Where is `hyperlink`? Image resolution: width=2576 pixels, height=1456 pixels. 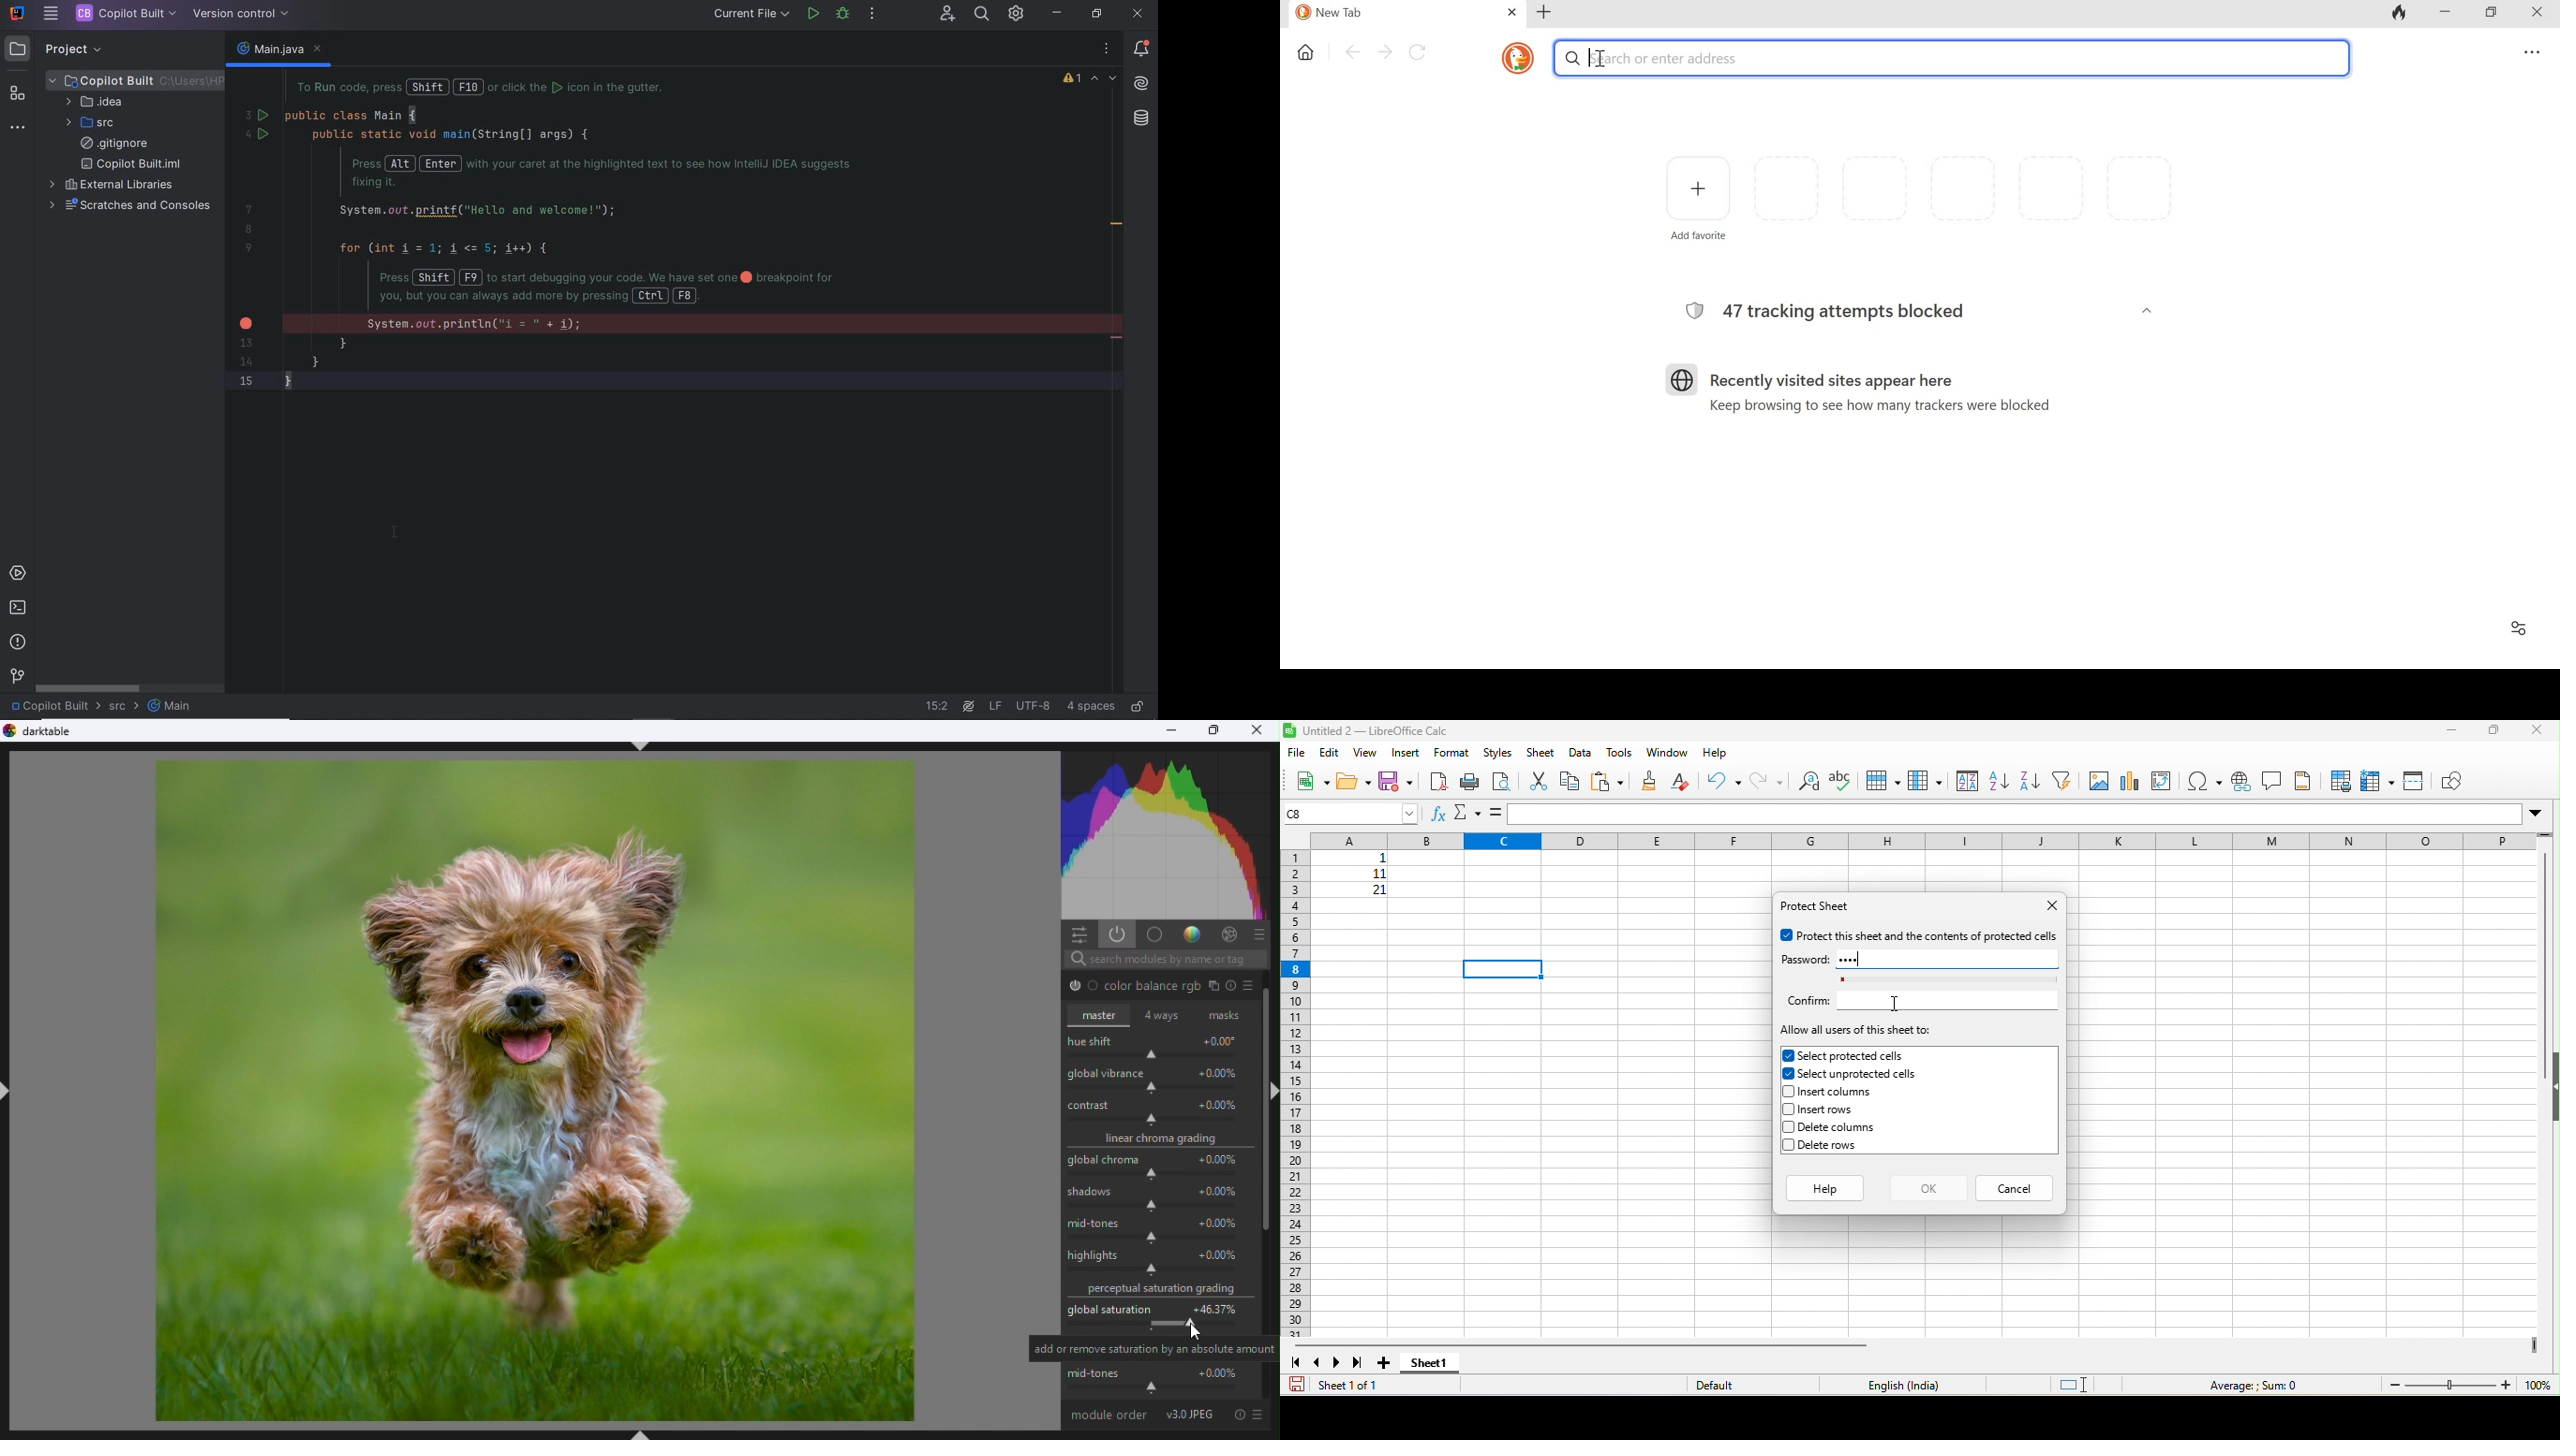 hyperlink is located at coordinates (2240, 780).